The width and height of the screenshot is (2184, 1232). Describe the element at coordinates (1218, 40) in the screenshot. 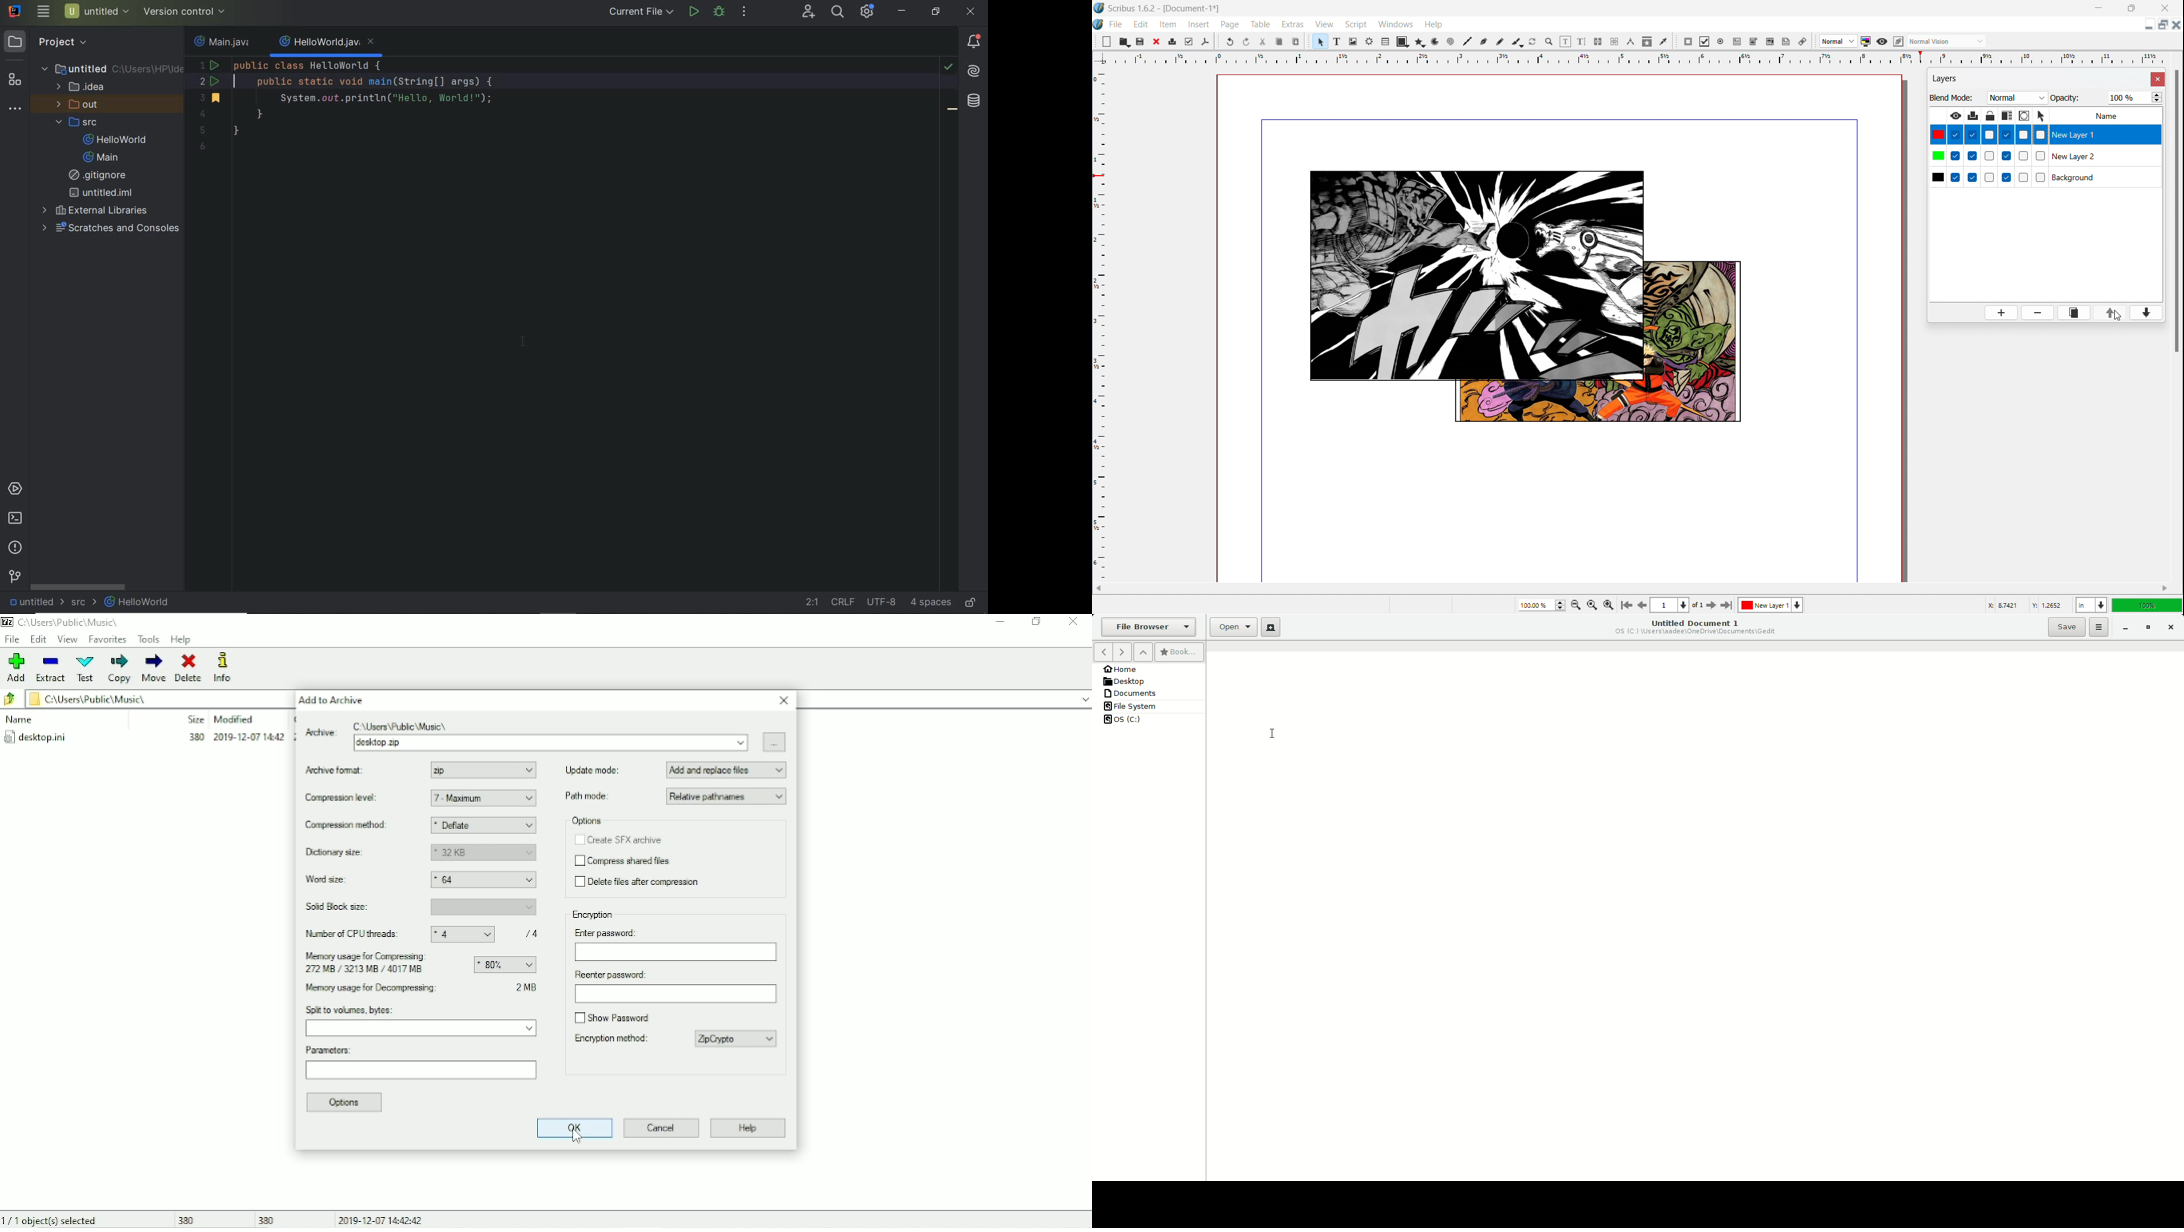

I see `move toolbox` at that location.